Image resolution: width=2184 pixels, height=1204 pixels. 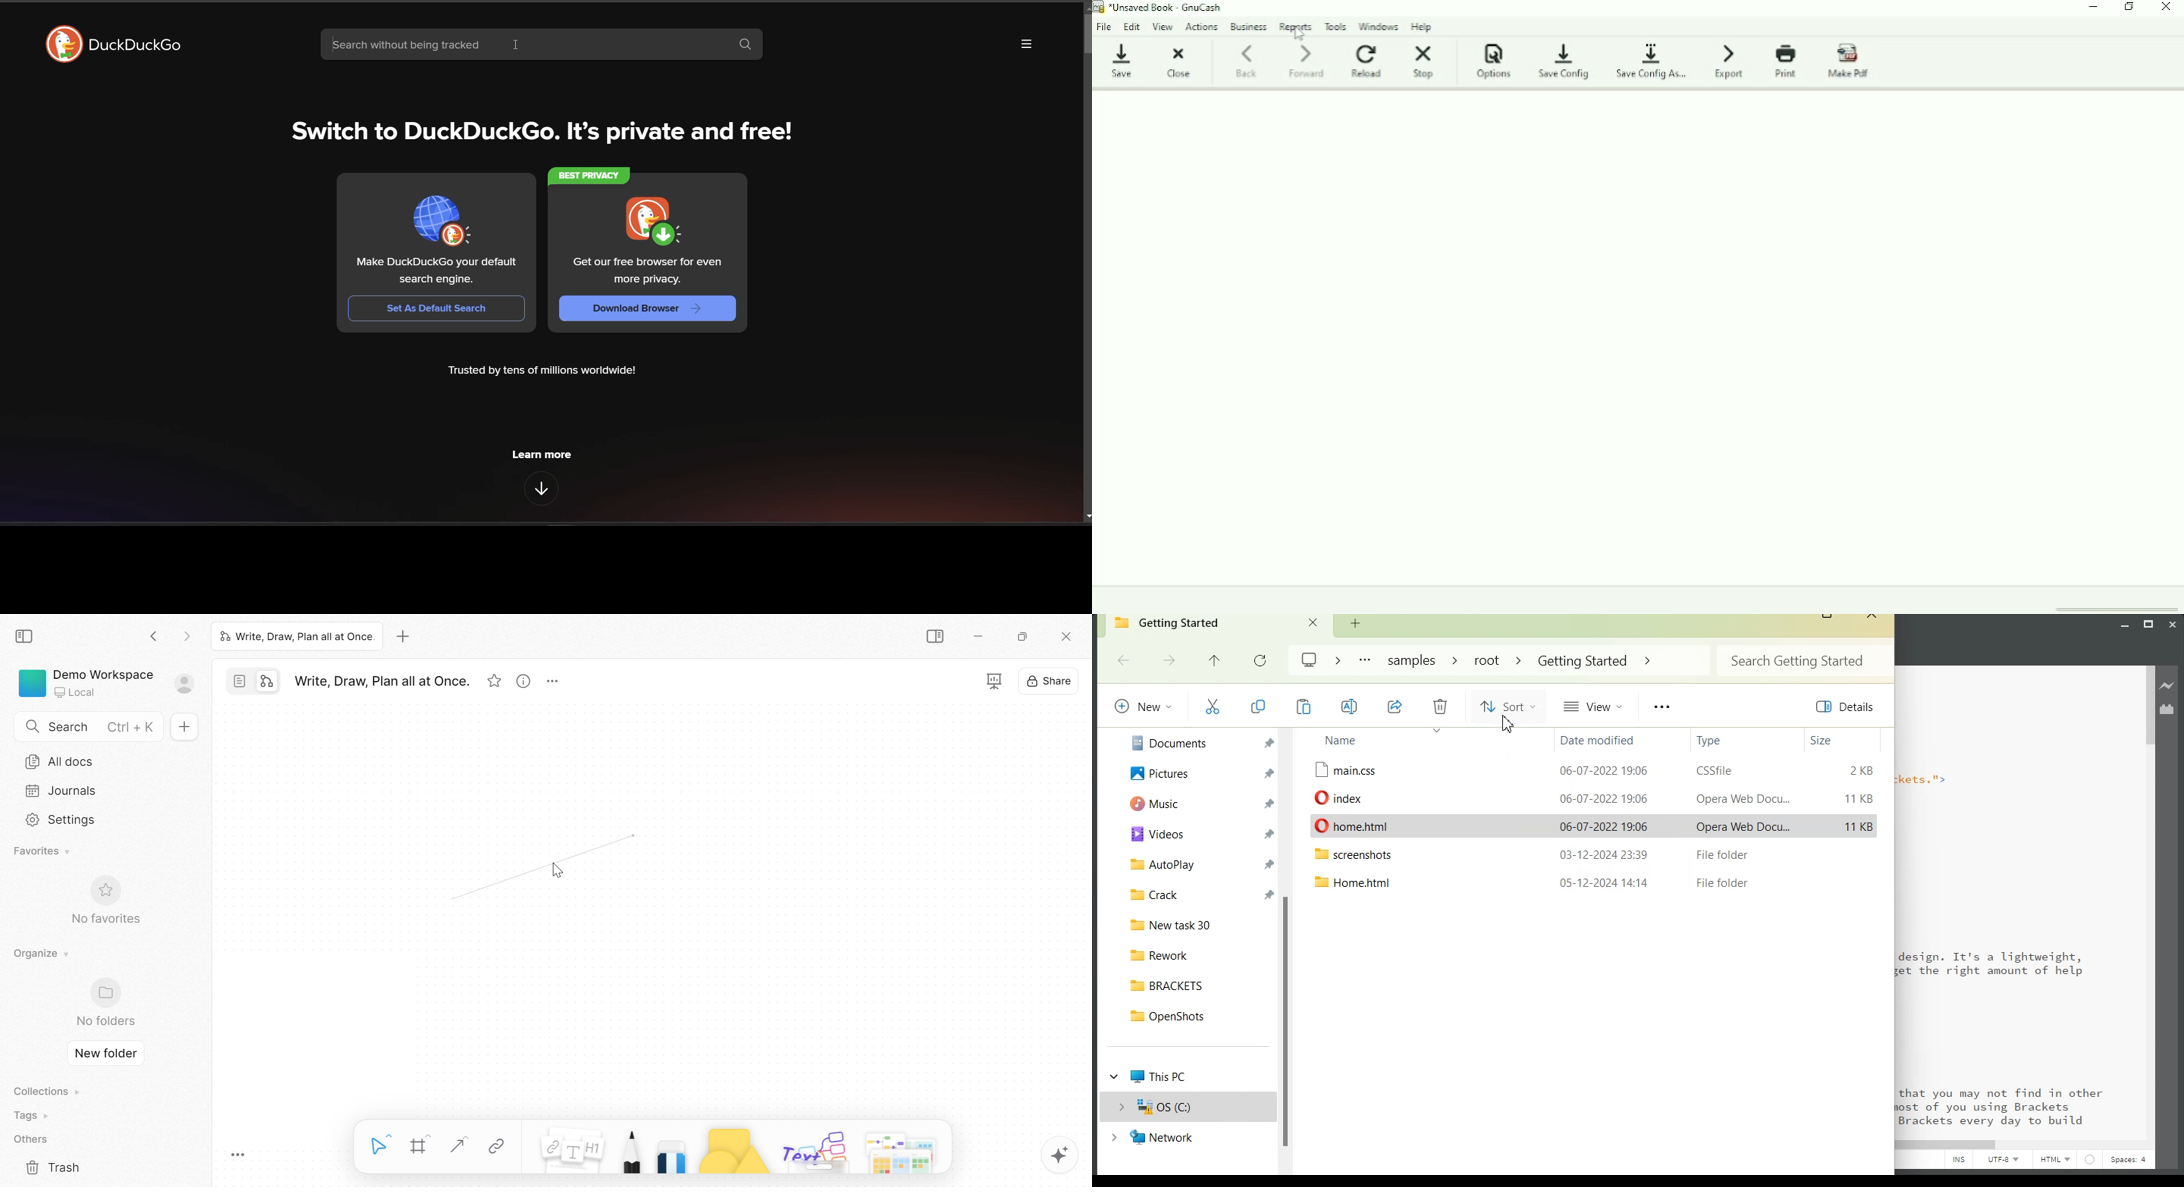 I want to click on root, so click(x=1486, y=660).